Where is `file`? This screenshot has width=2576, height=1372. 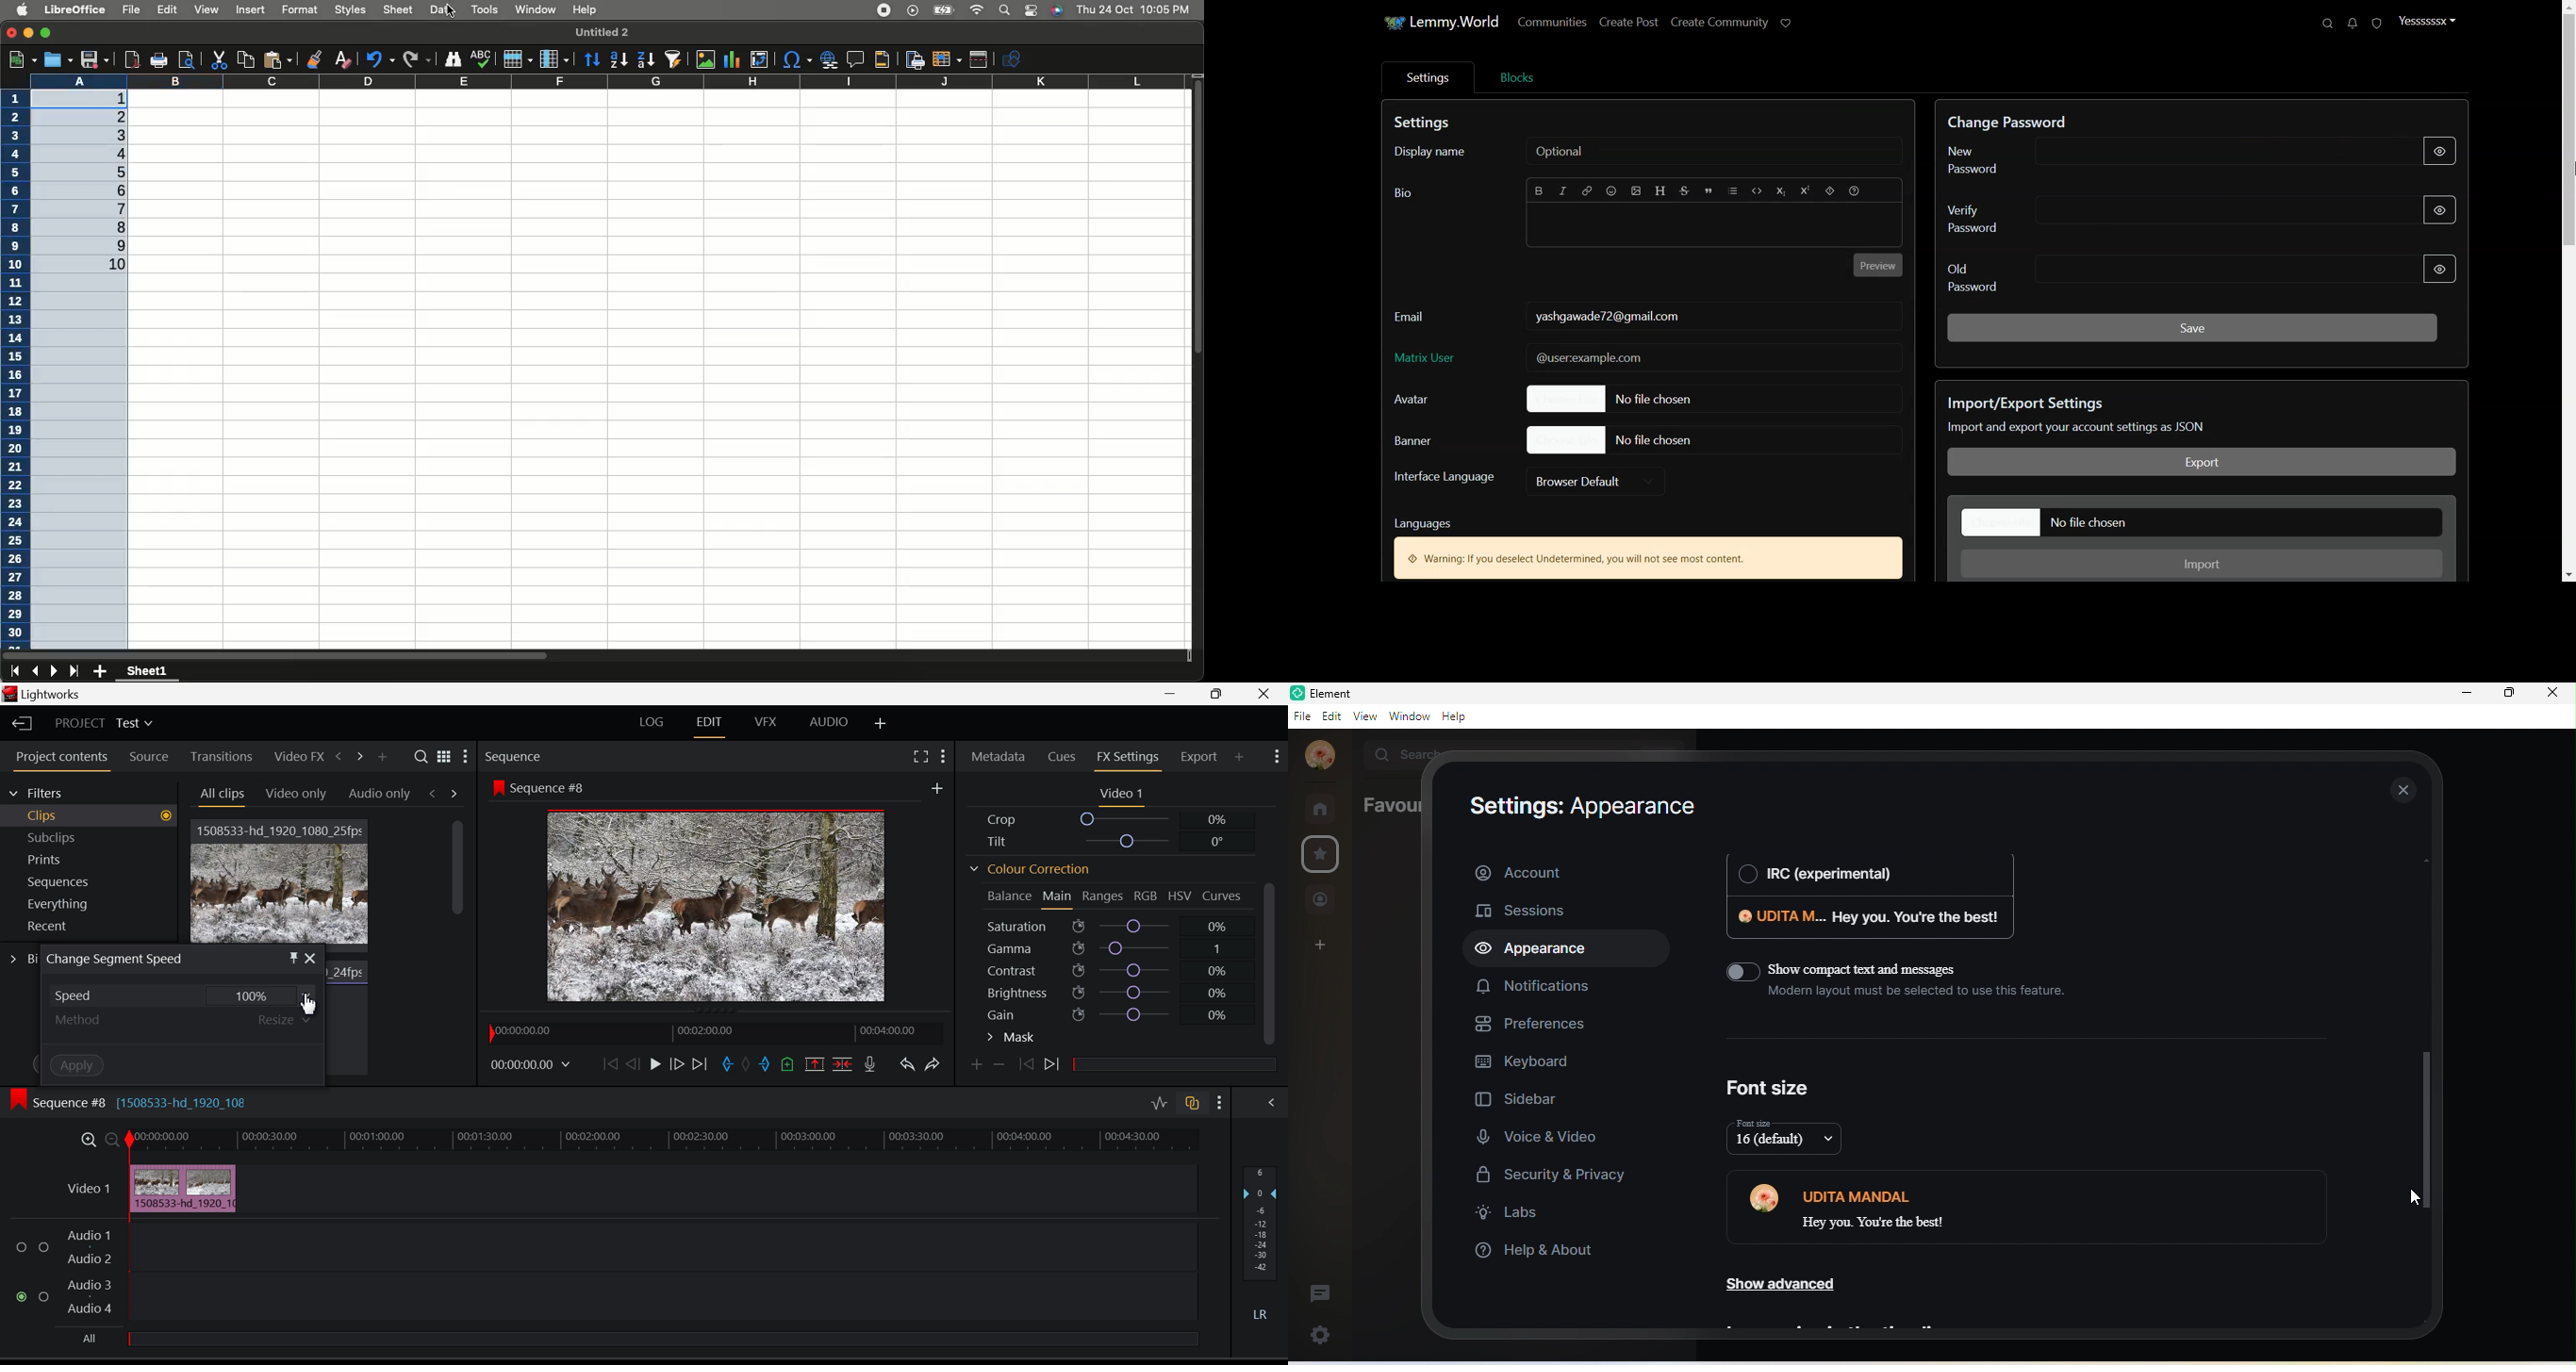
file is located at coordinates (1300, 719).